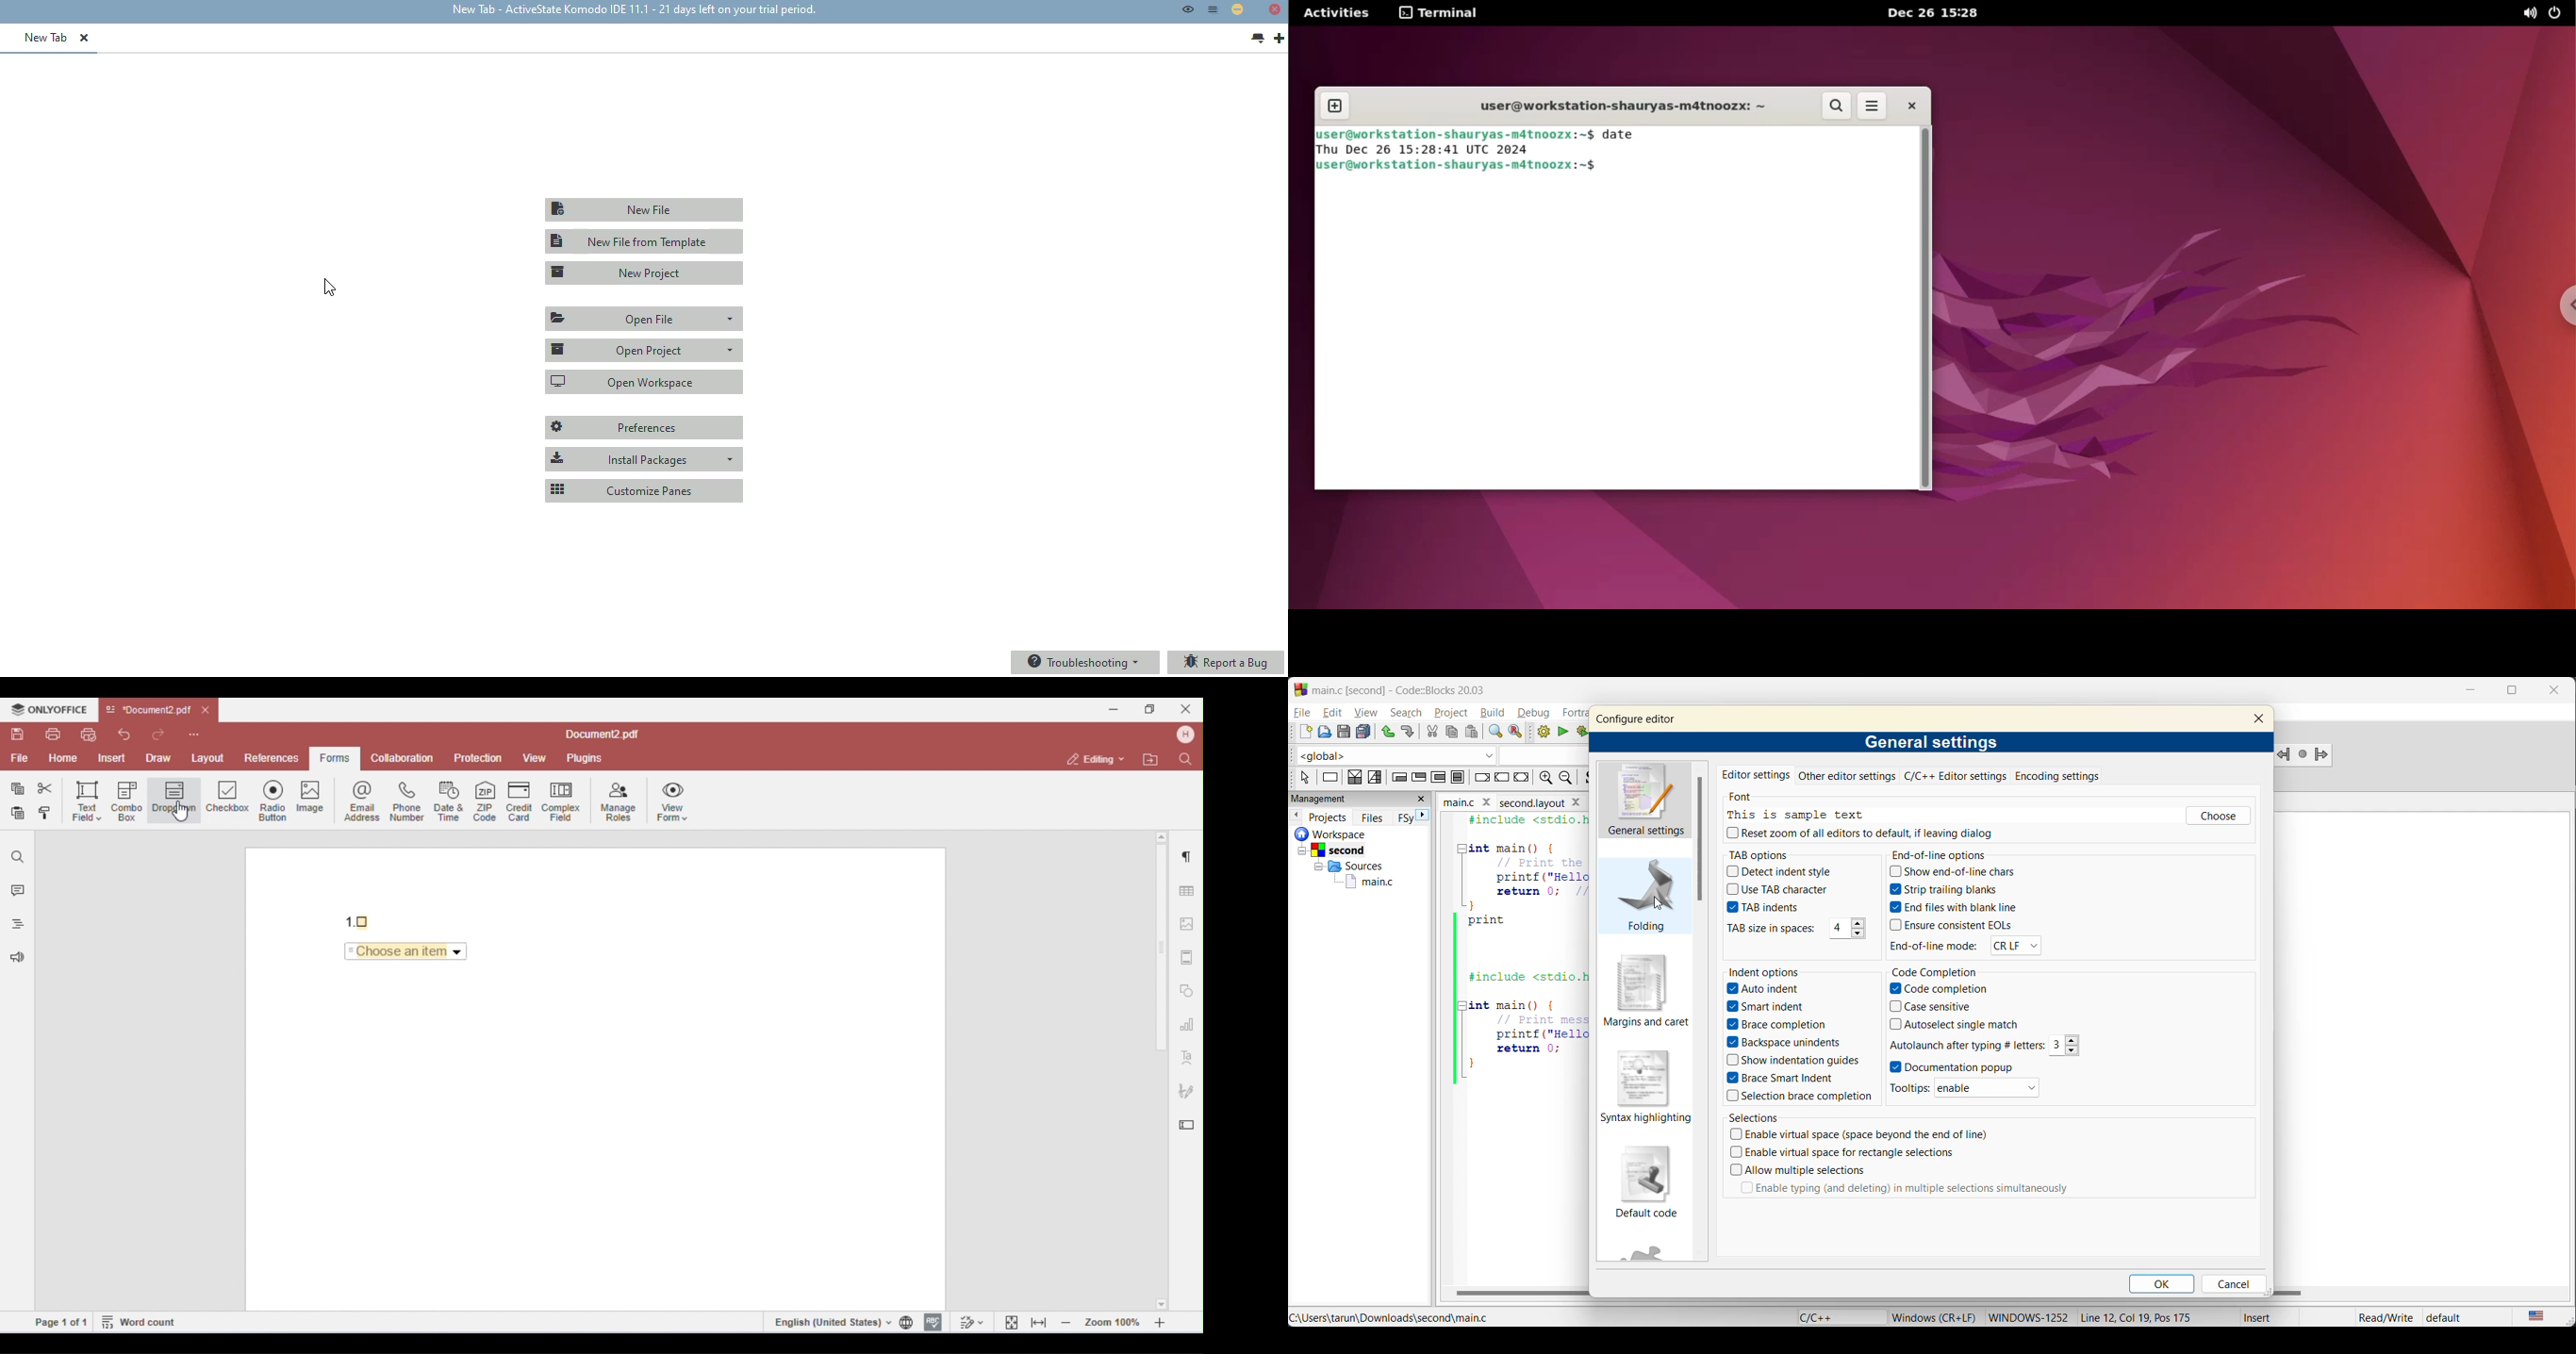 The height and width of the screenshot is (1372, 2576). What do you see at coordinates (1405, 821) in the screenshot?
I see `FSy` at bounding box center [1405, 821].